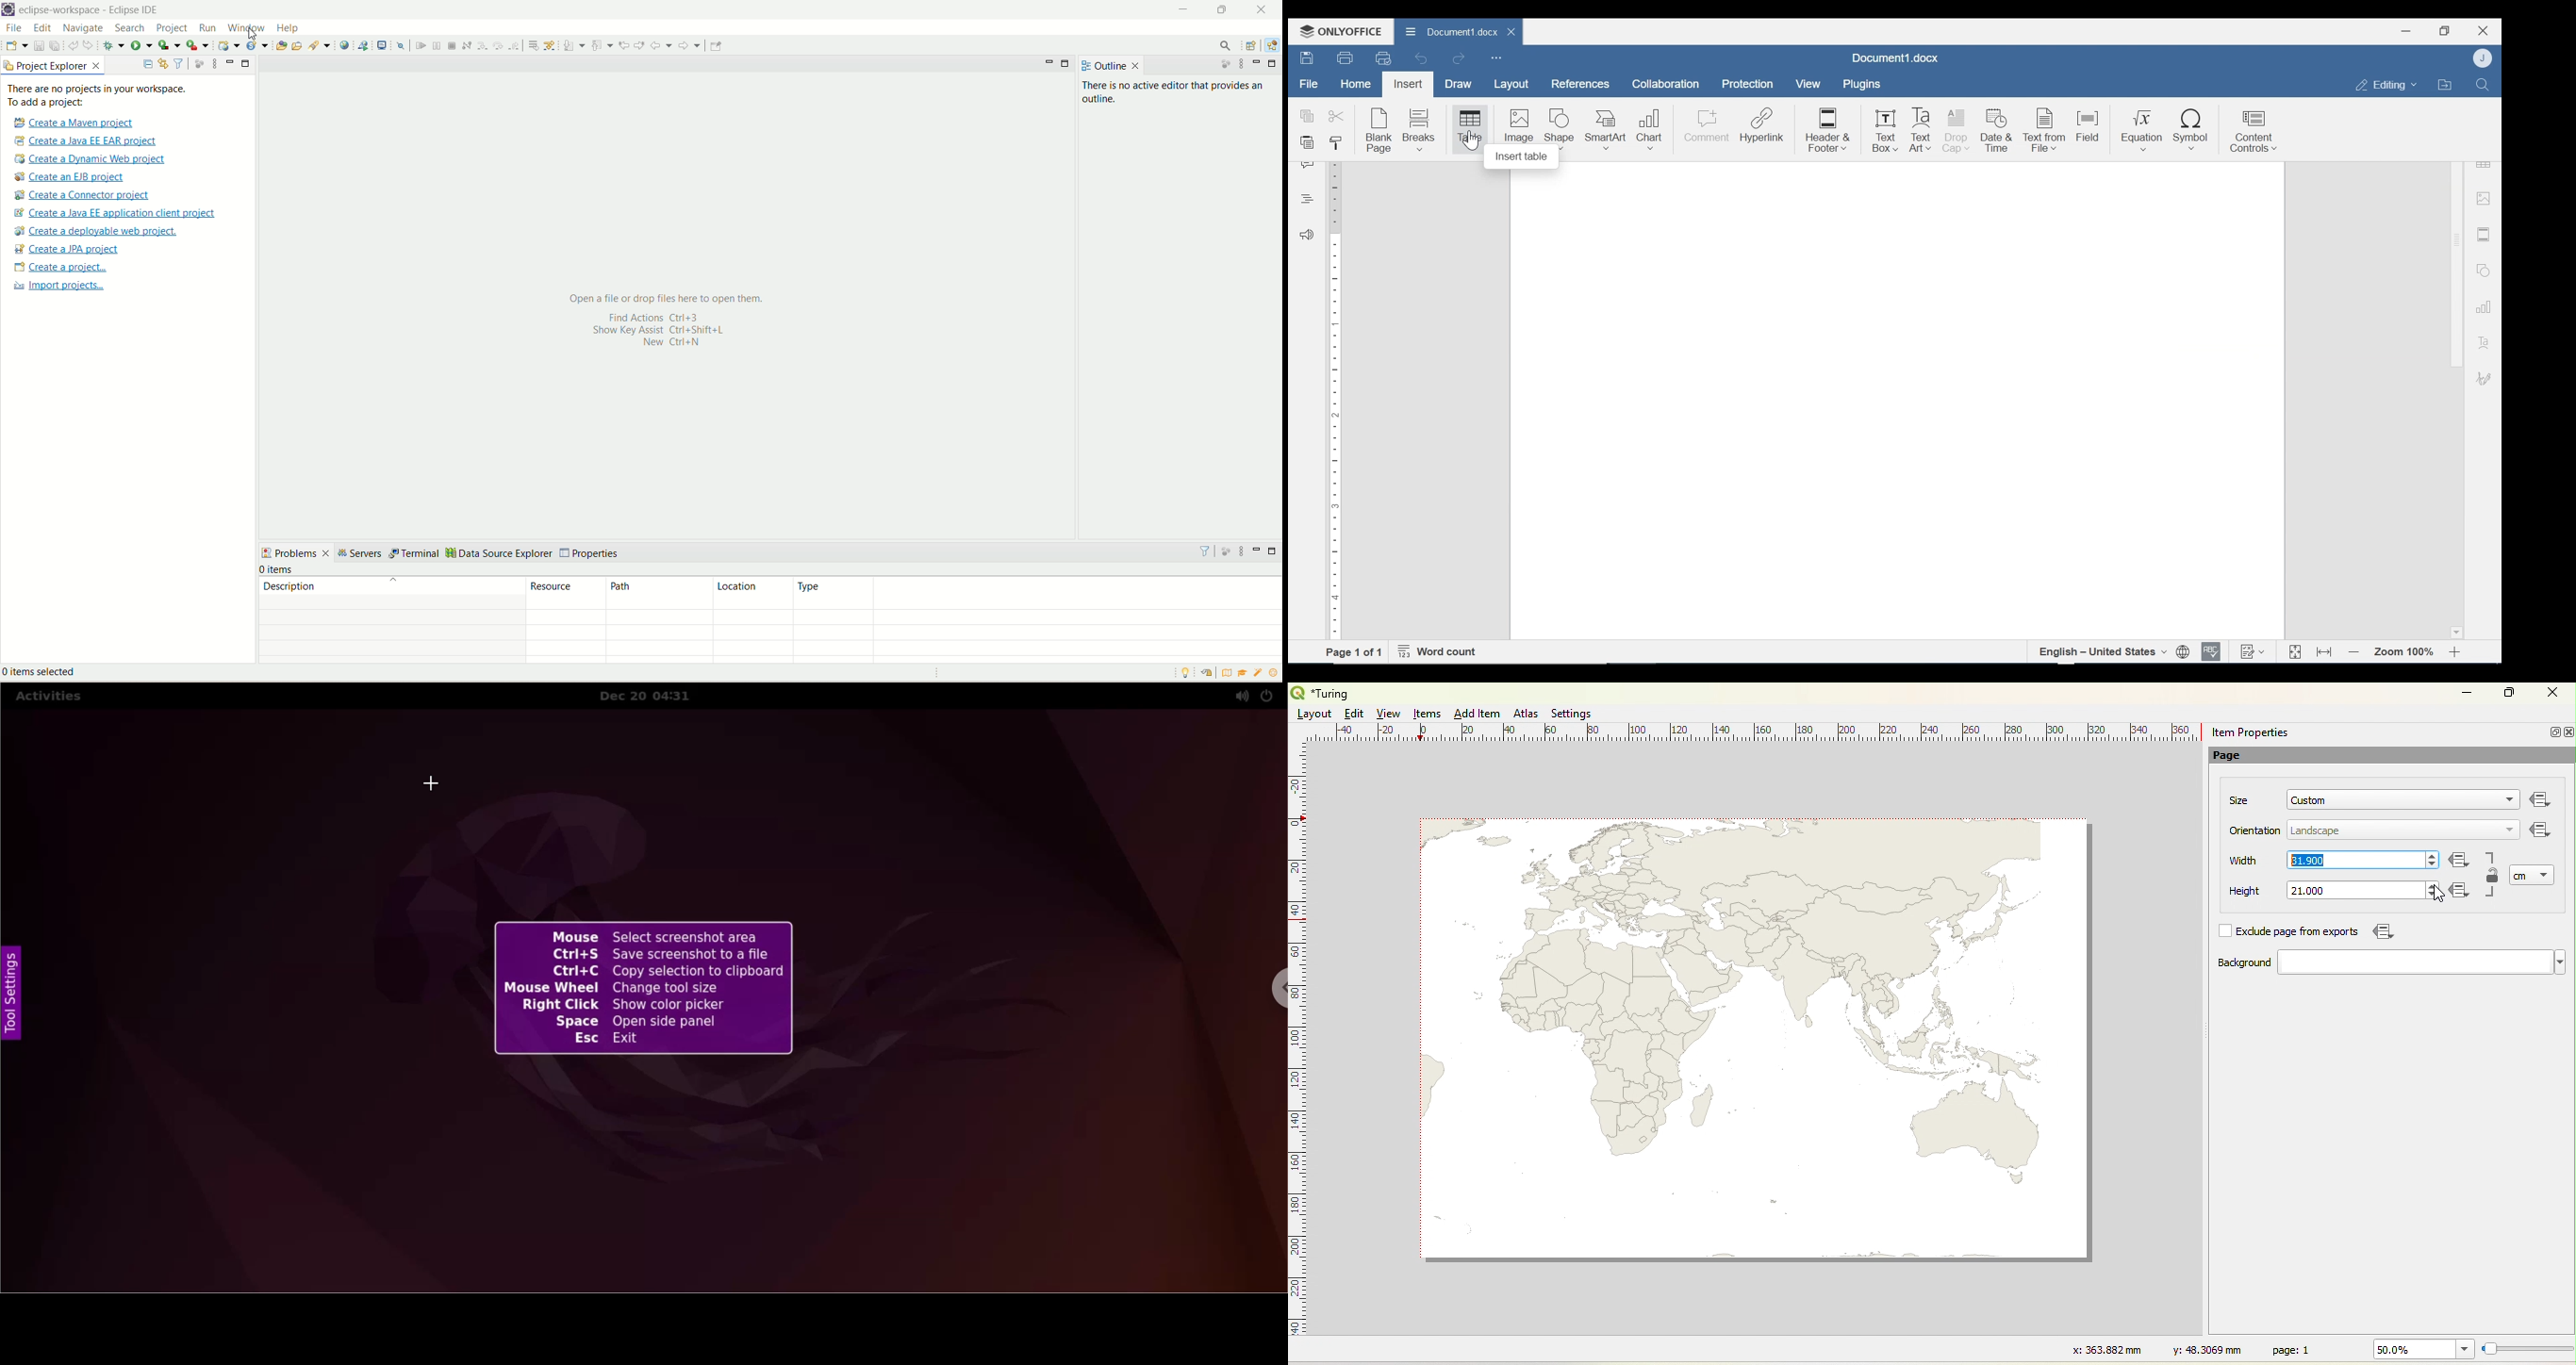 The width and height of the screenshot is (2576, 1372). Describe the element at coordinates (391, 586) in the screenshot. I see `description` at that location.